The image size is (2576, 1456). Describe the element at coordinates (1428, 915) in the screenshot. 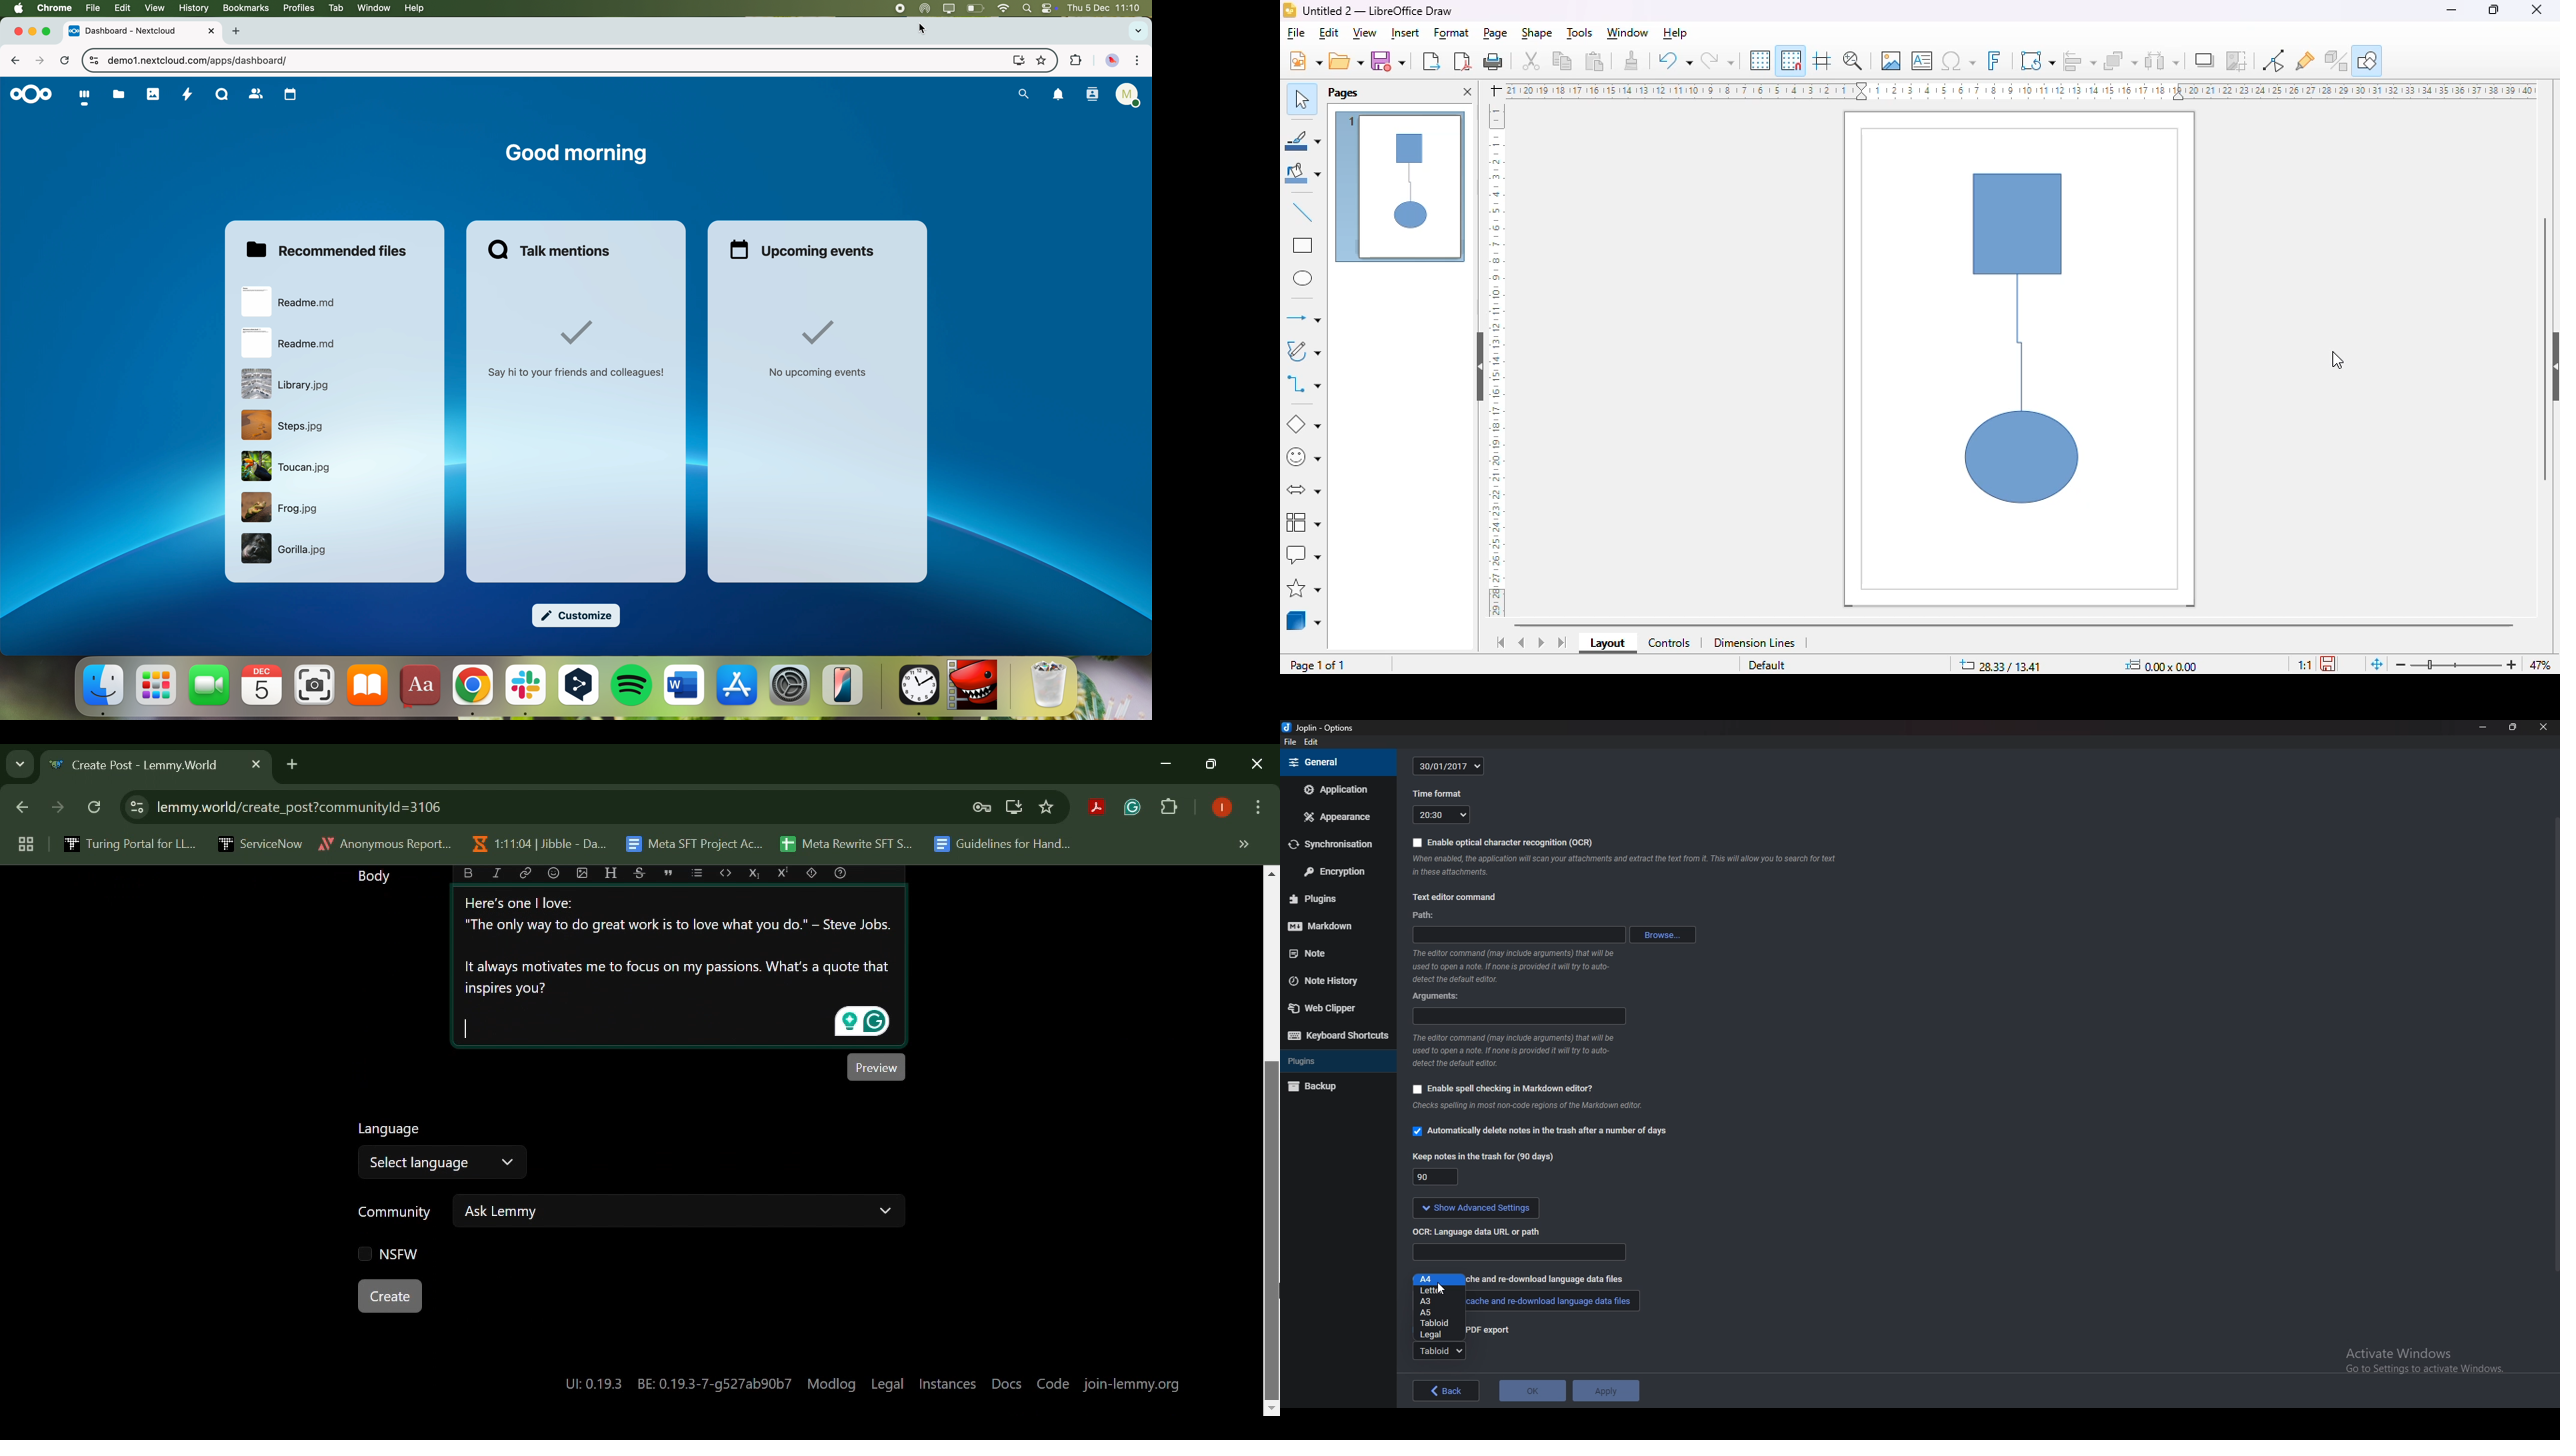

I see `path` at that location.